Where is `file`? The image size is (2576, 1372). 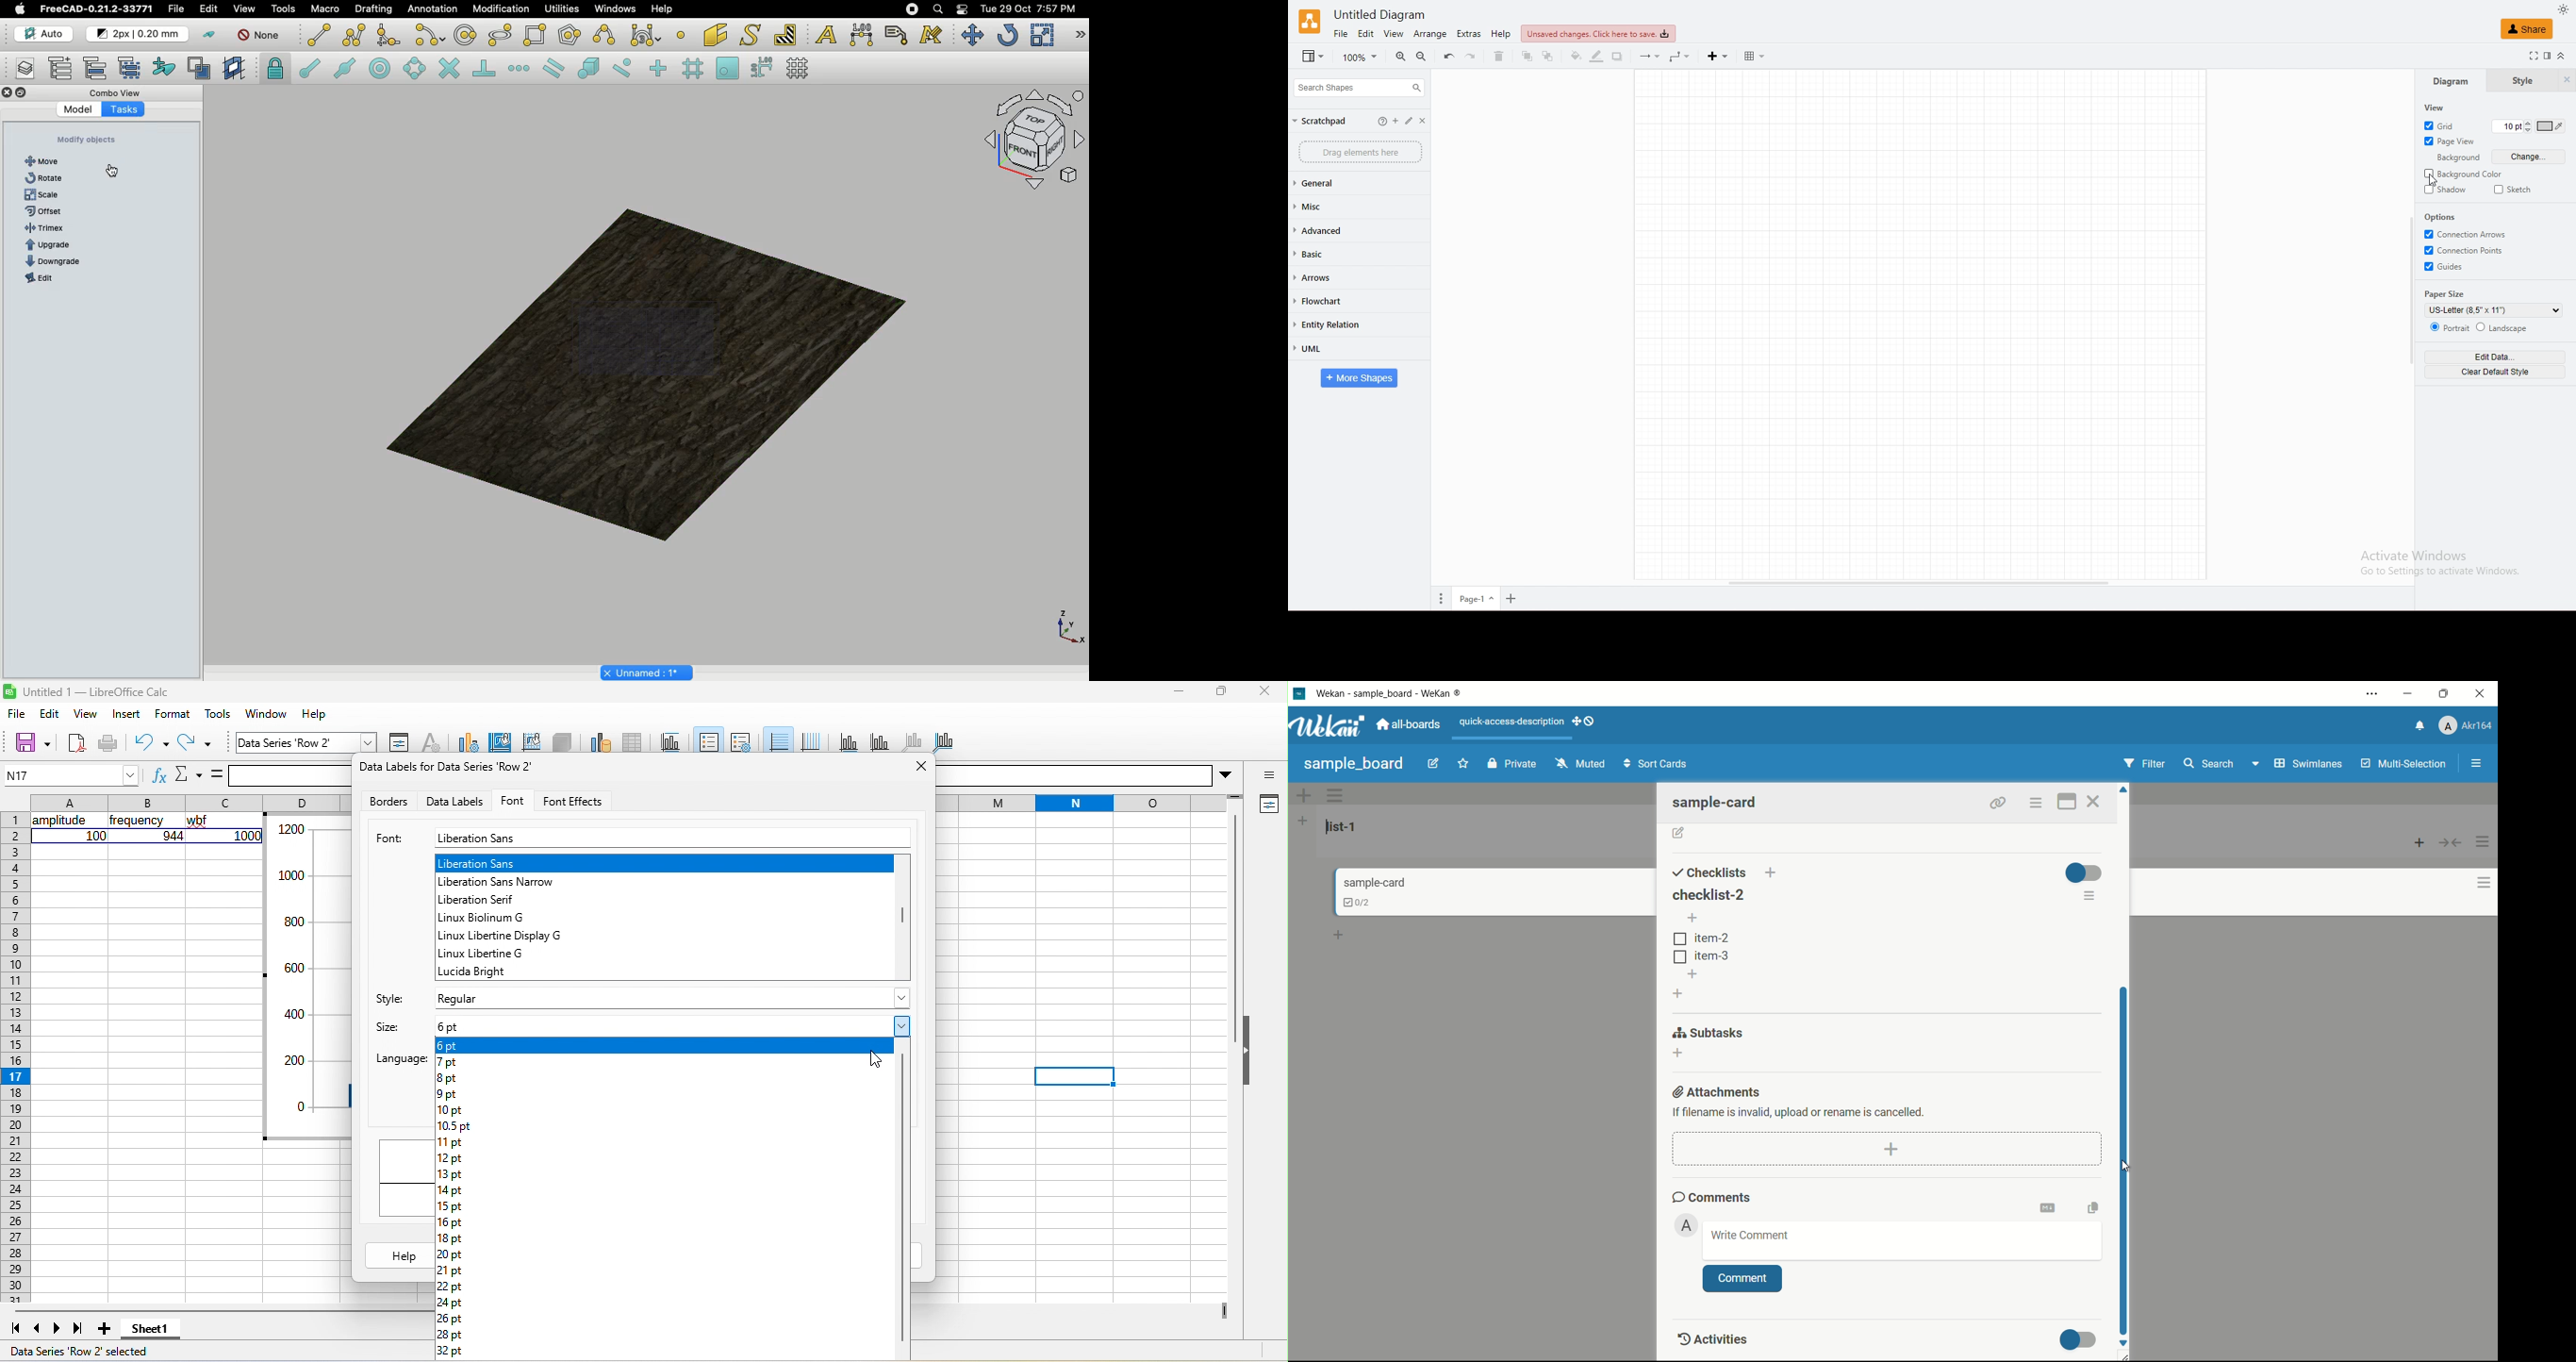
file is located at coordinates (1341, 34).